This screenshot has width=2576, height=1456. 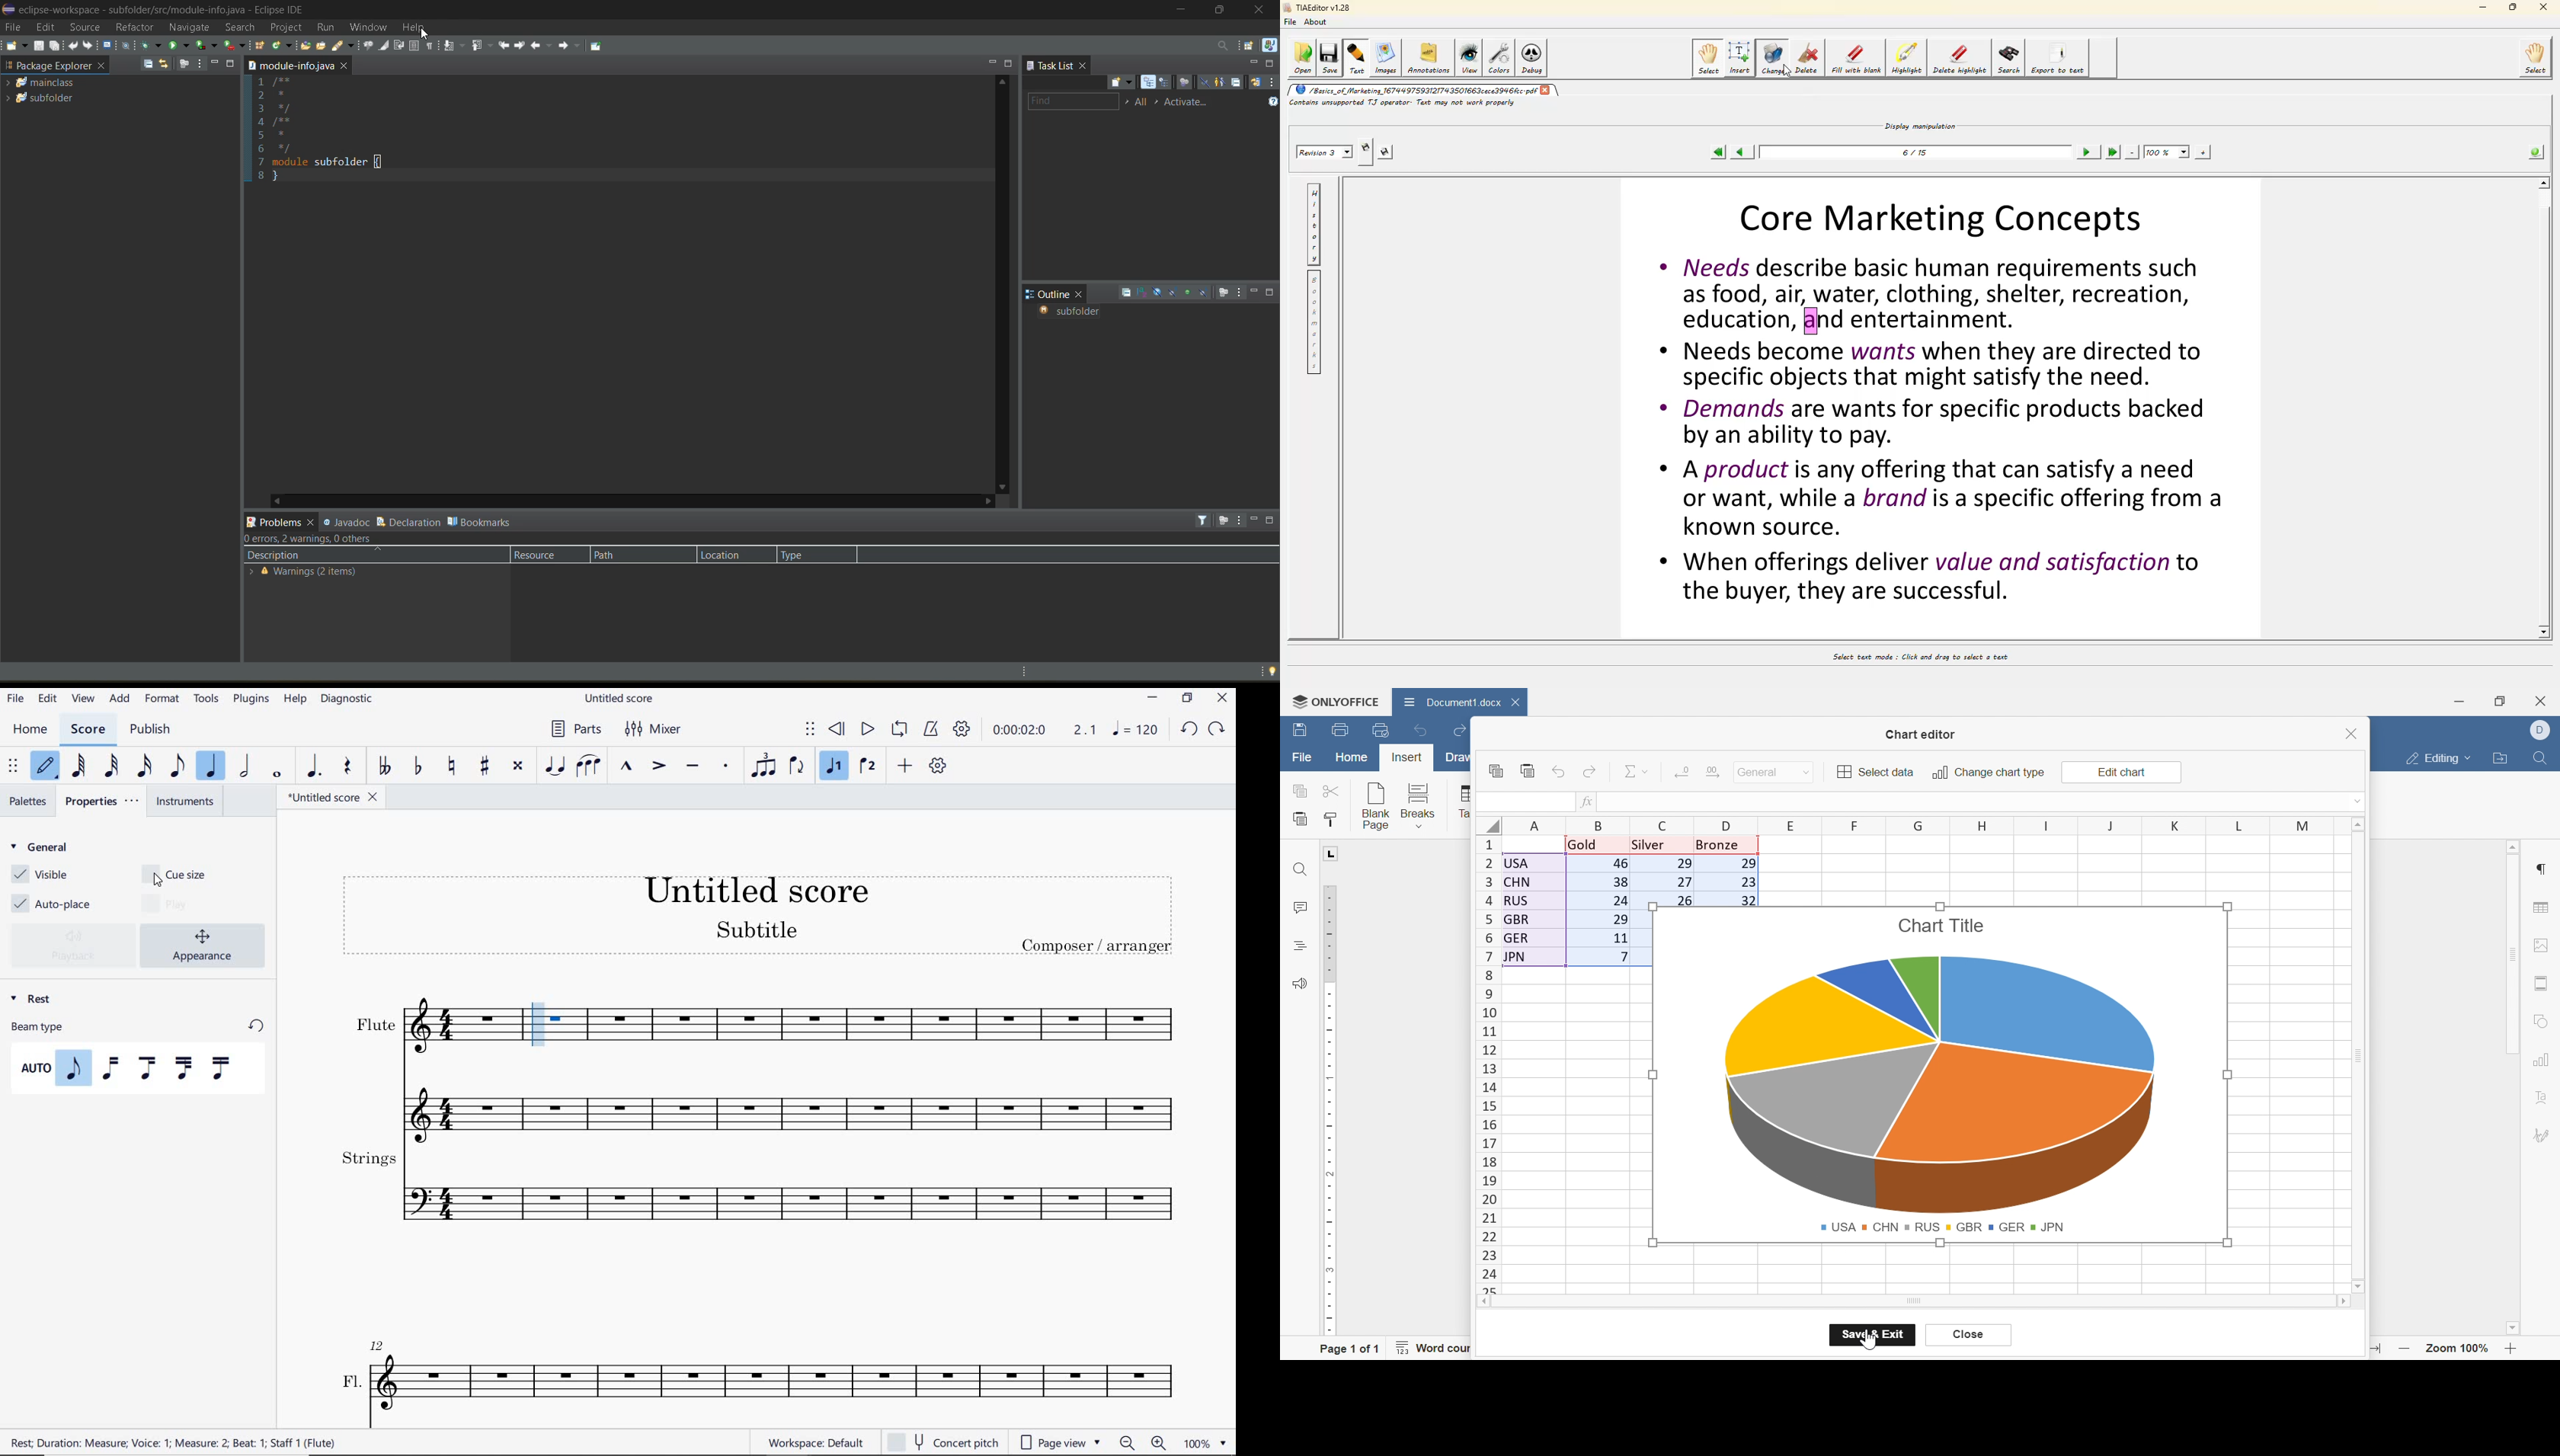 What do you see at coordinates (942, 1440) in the screenshot?
I see `concert pitch` at bounding box center [942, 1440].